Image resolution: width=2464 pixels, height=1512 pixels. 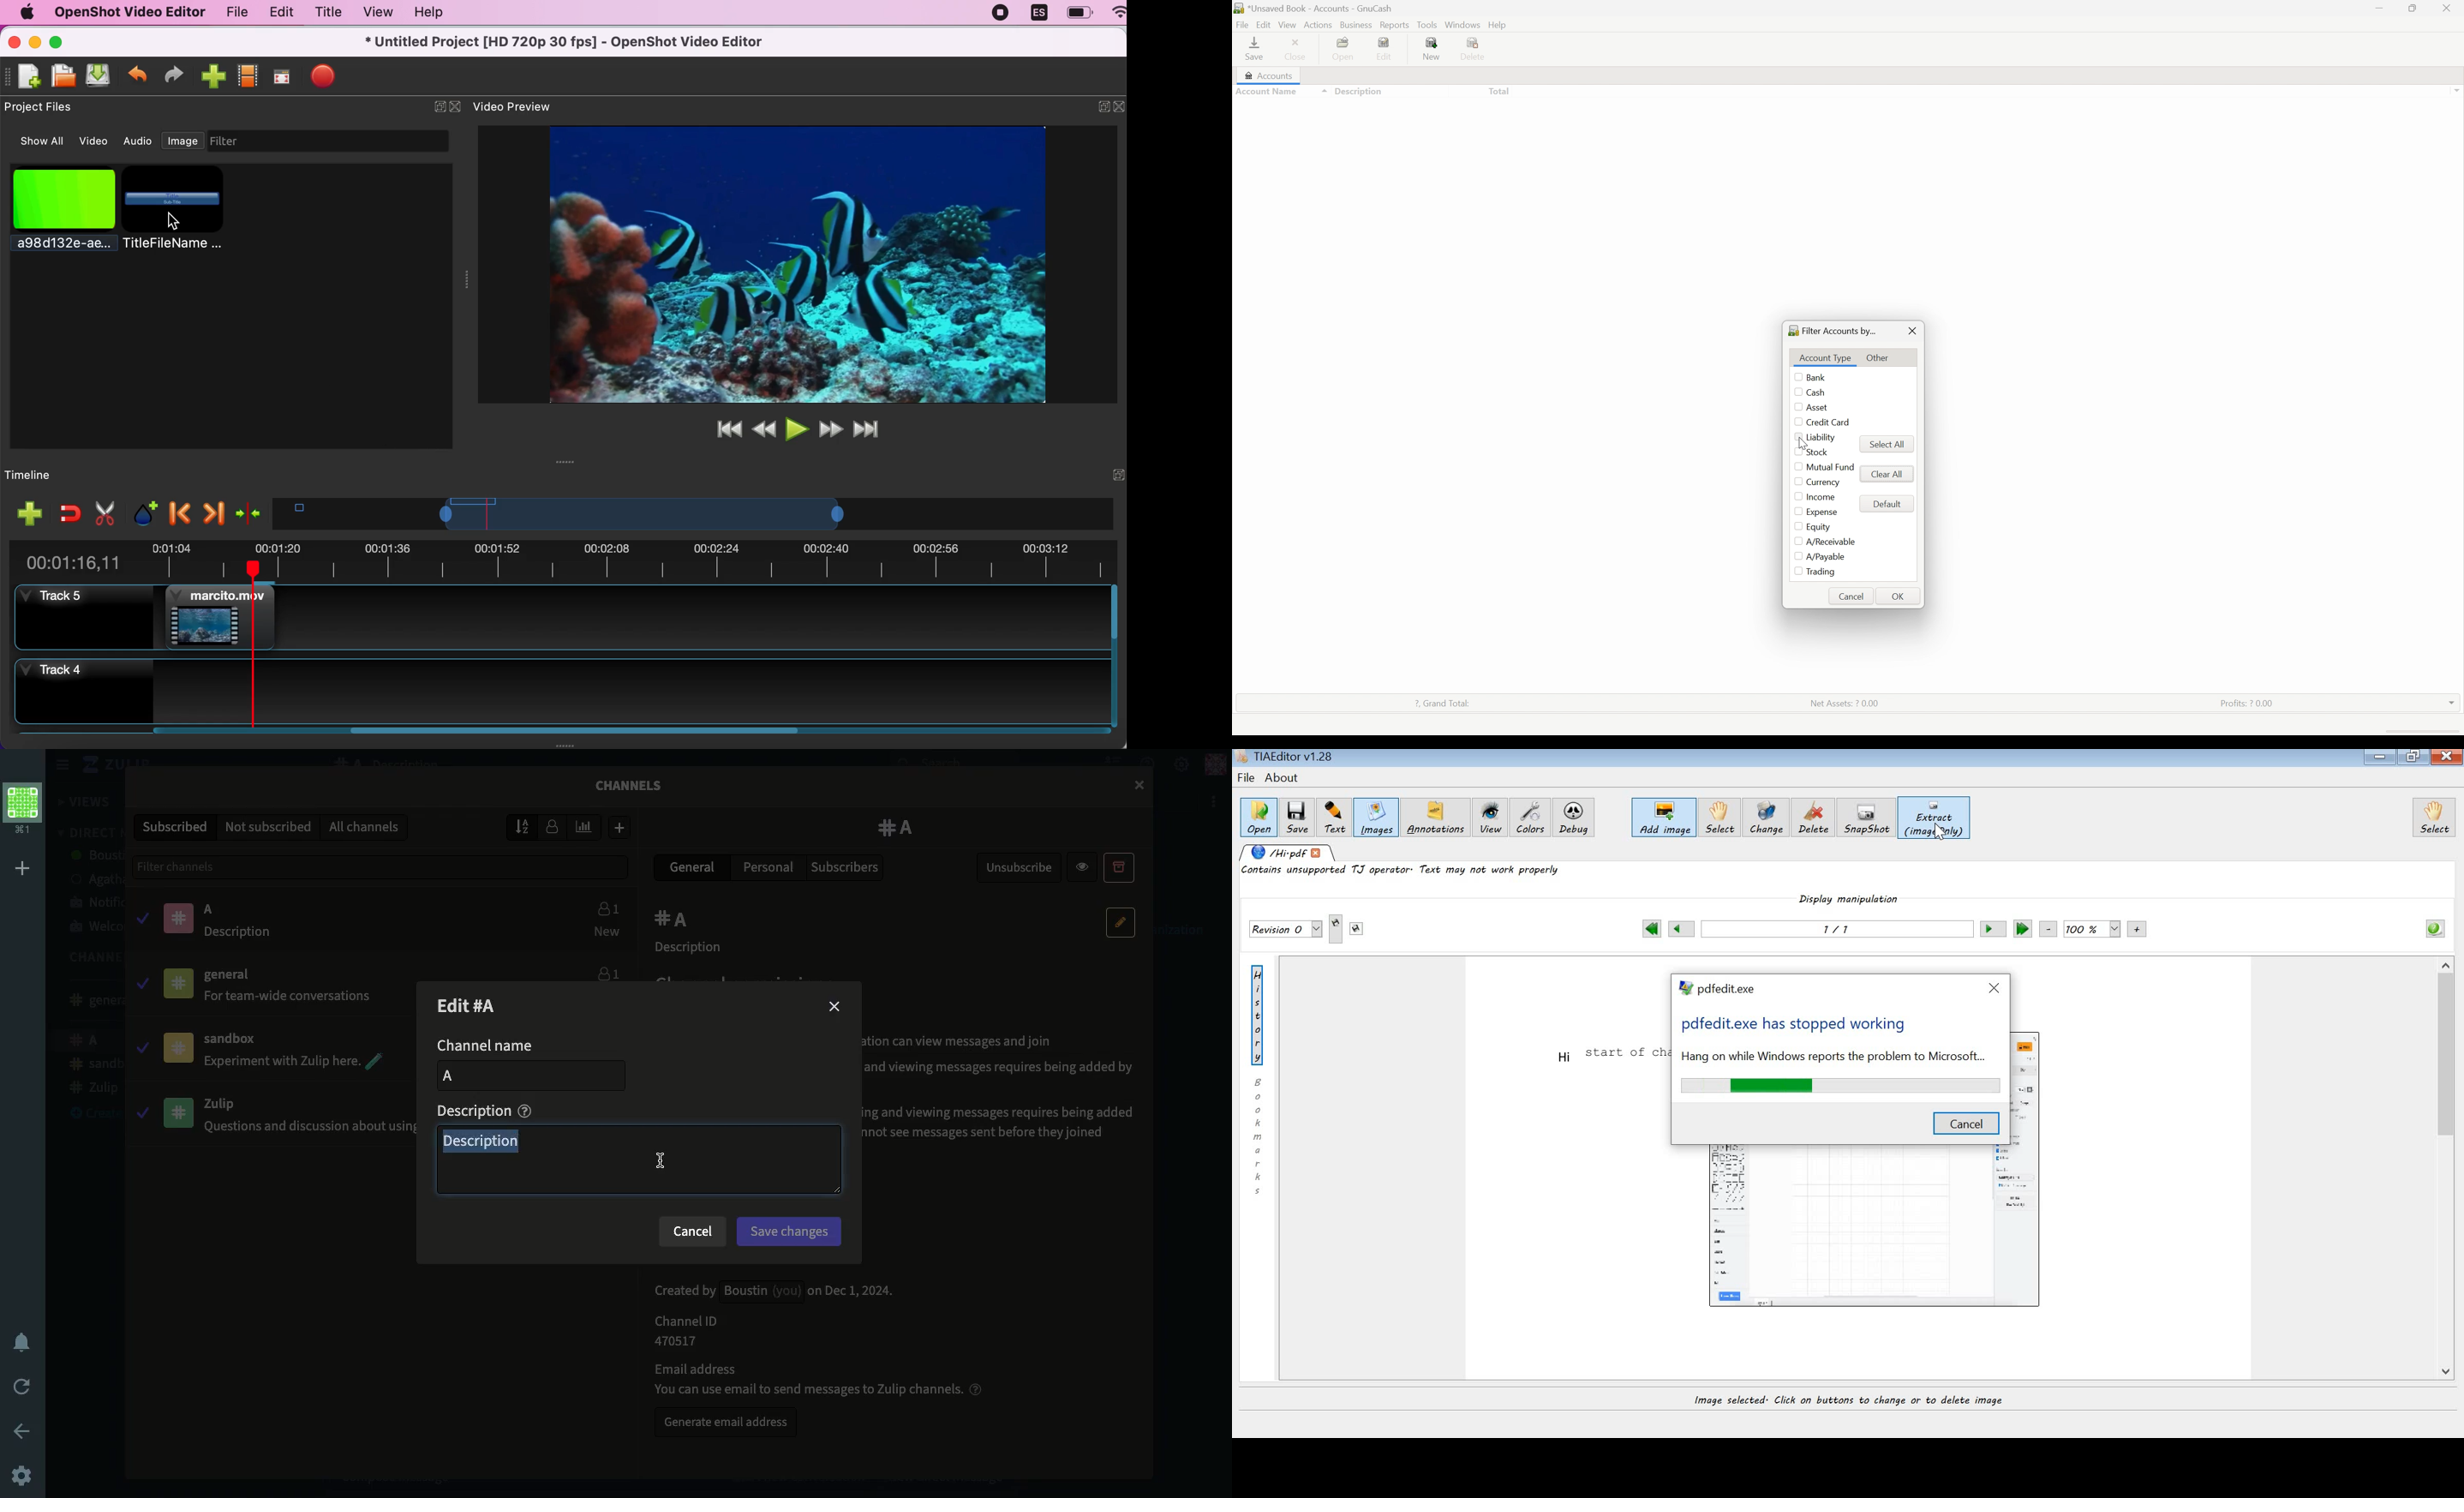 What do you see at coordinates (270, 1052) in the screenshot?
I see `Sandbox` at bounding box center [270, 1052].